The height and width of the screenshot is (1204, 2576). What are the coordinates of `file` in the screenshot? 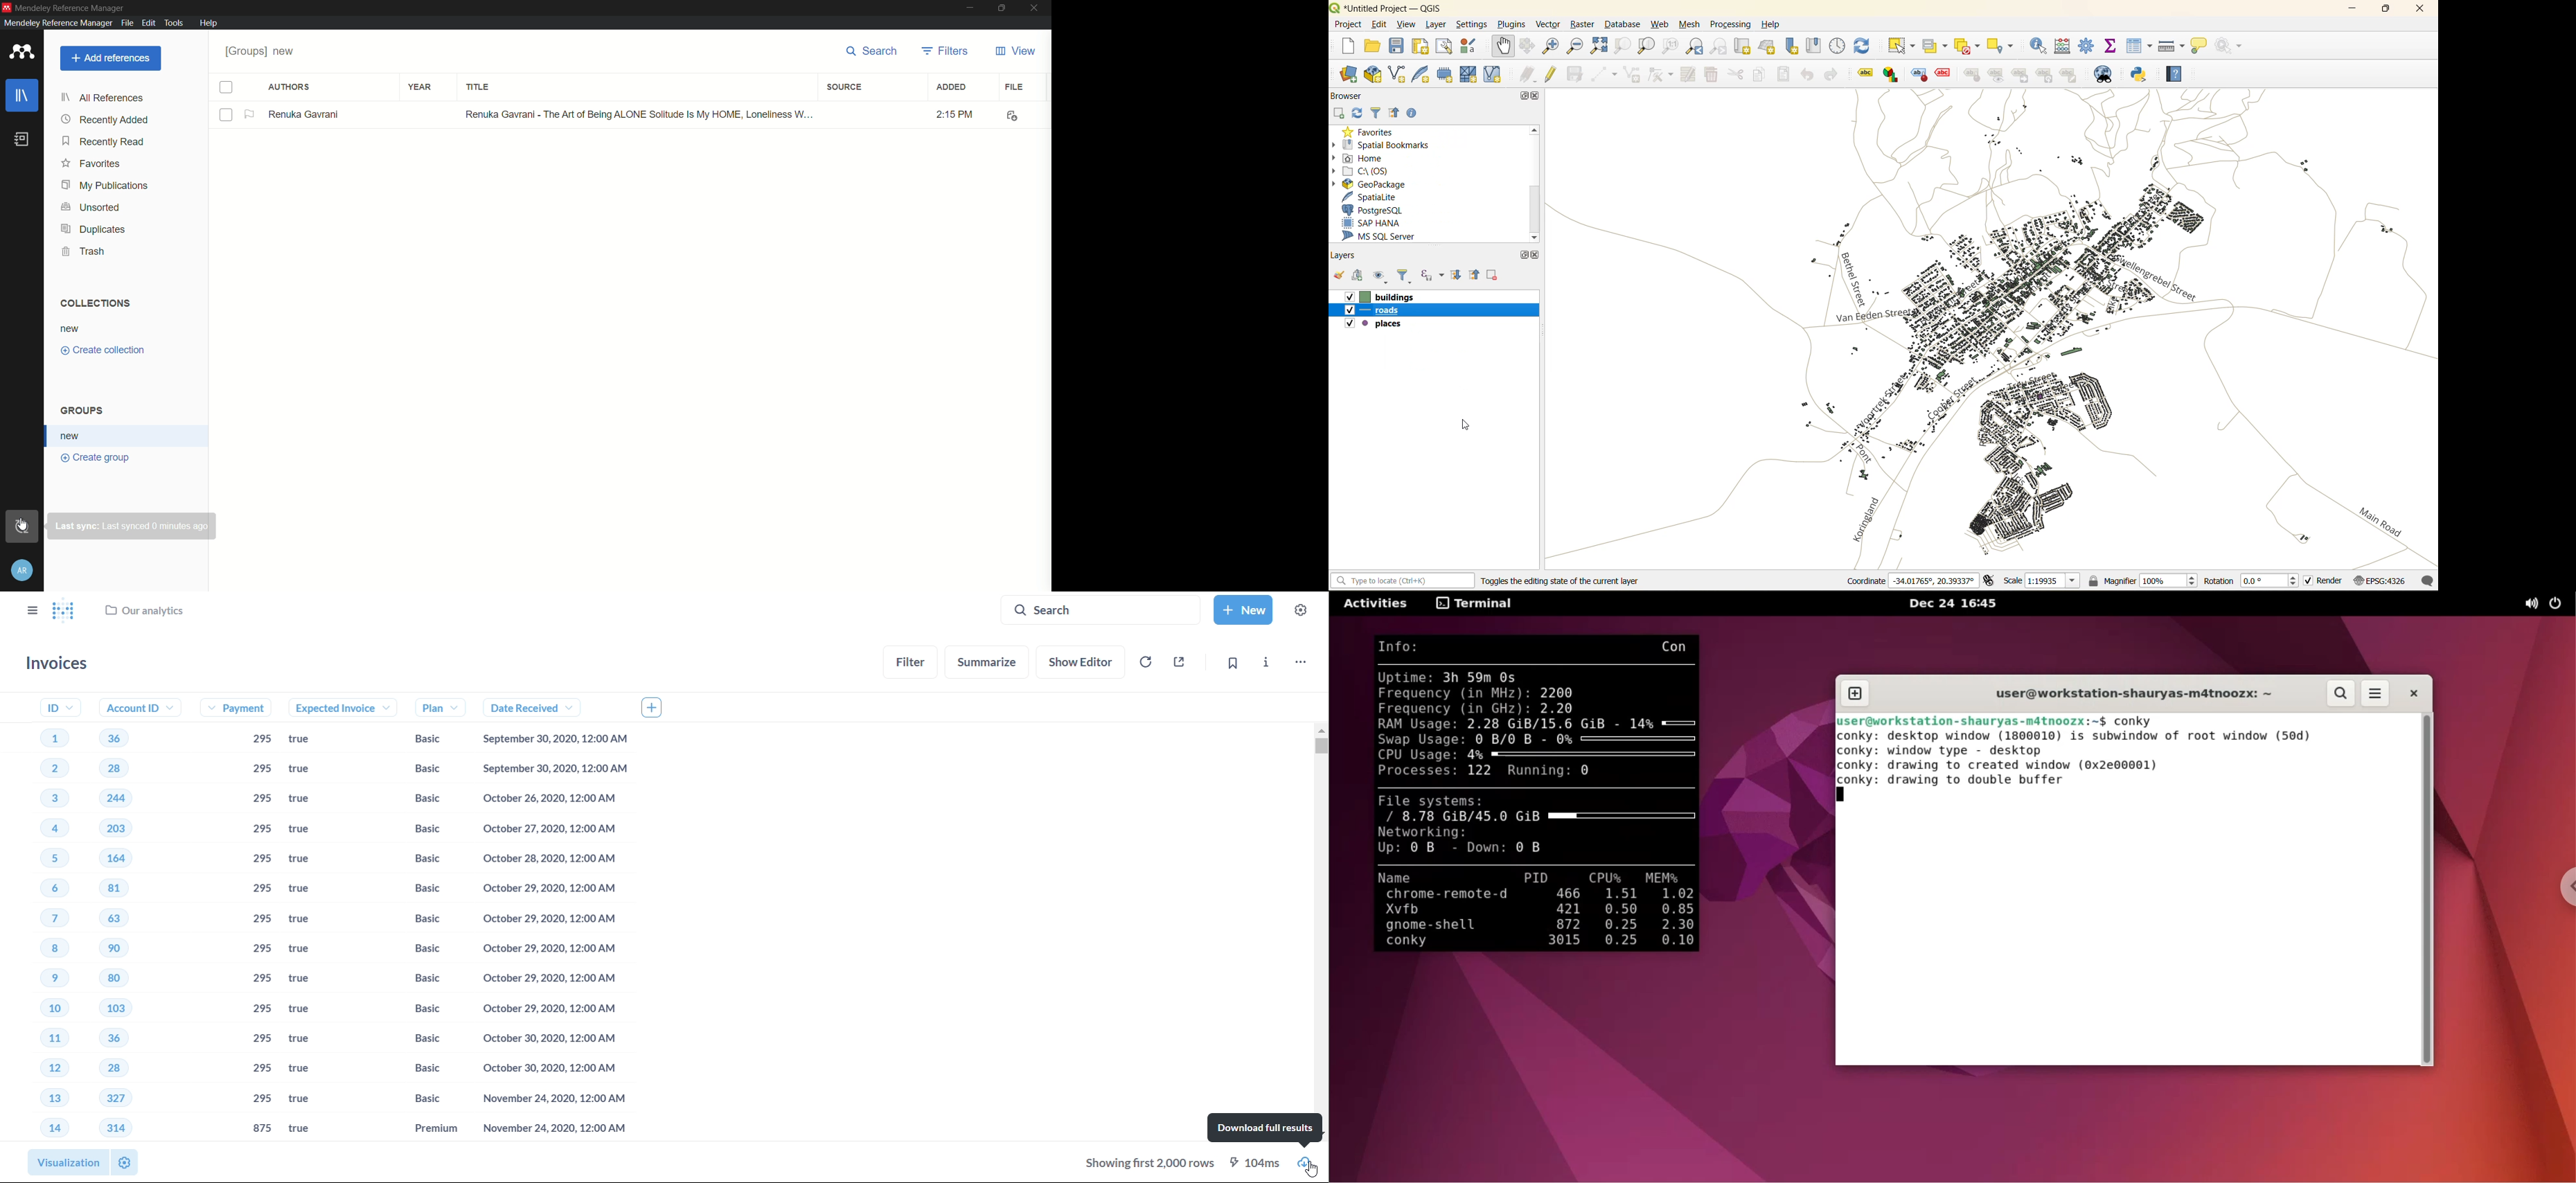 It's located at (1014, 88).